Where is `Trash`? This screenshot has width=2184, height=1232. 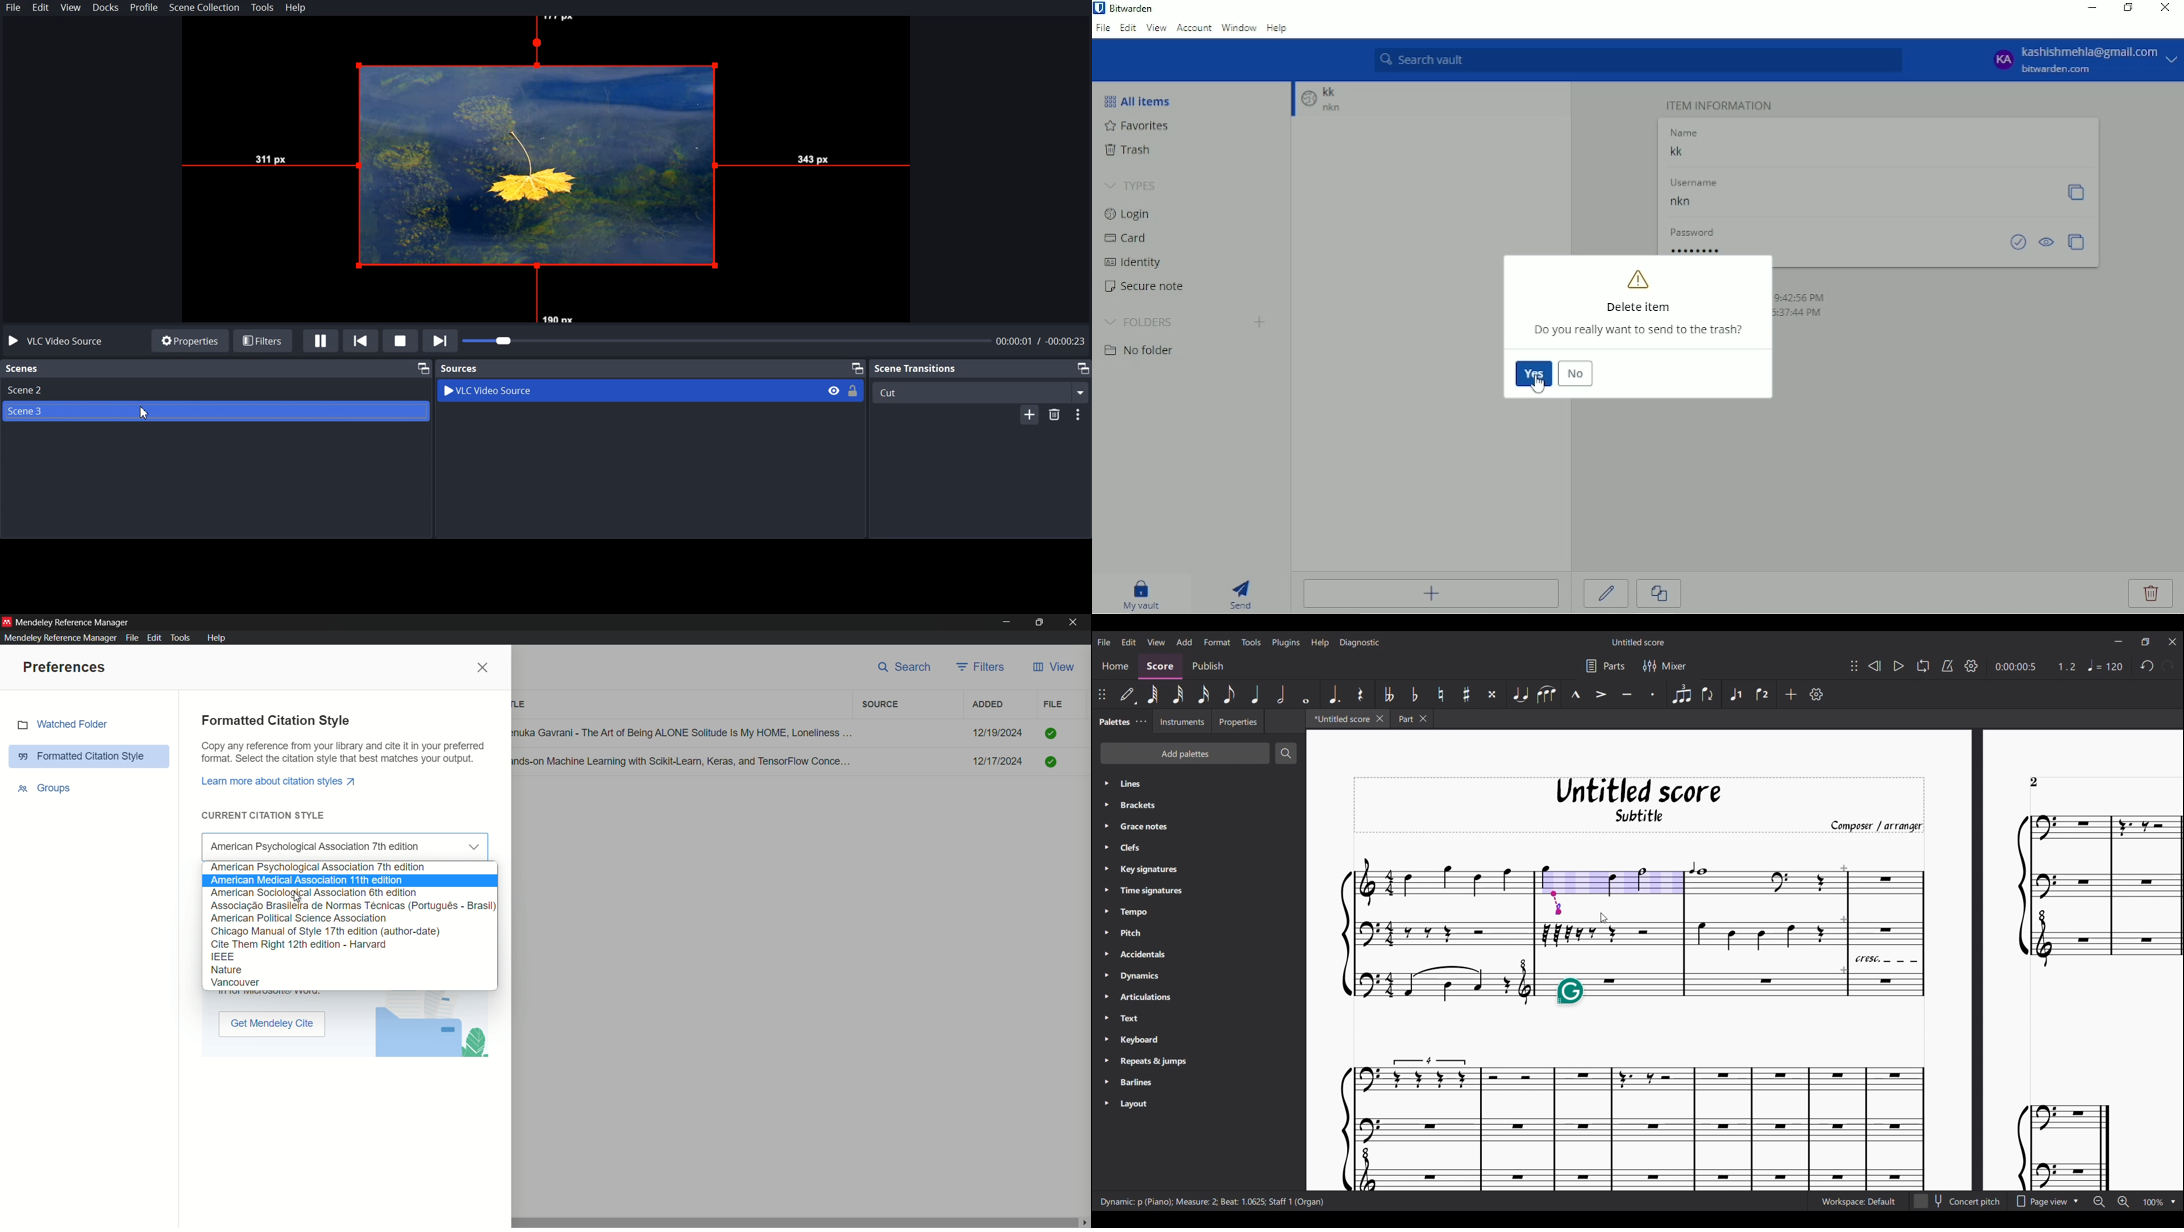 Trash is located at coordinates (1130, 150).